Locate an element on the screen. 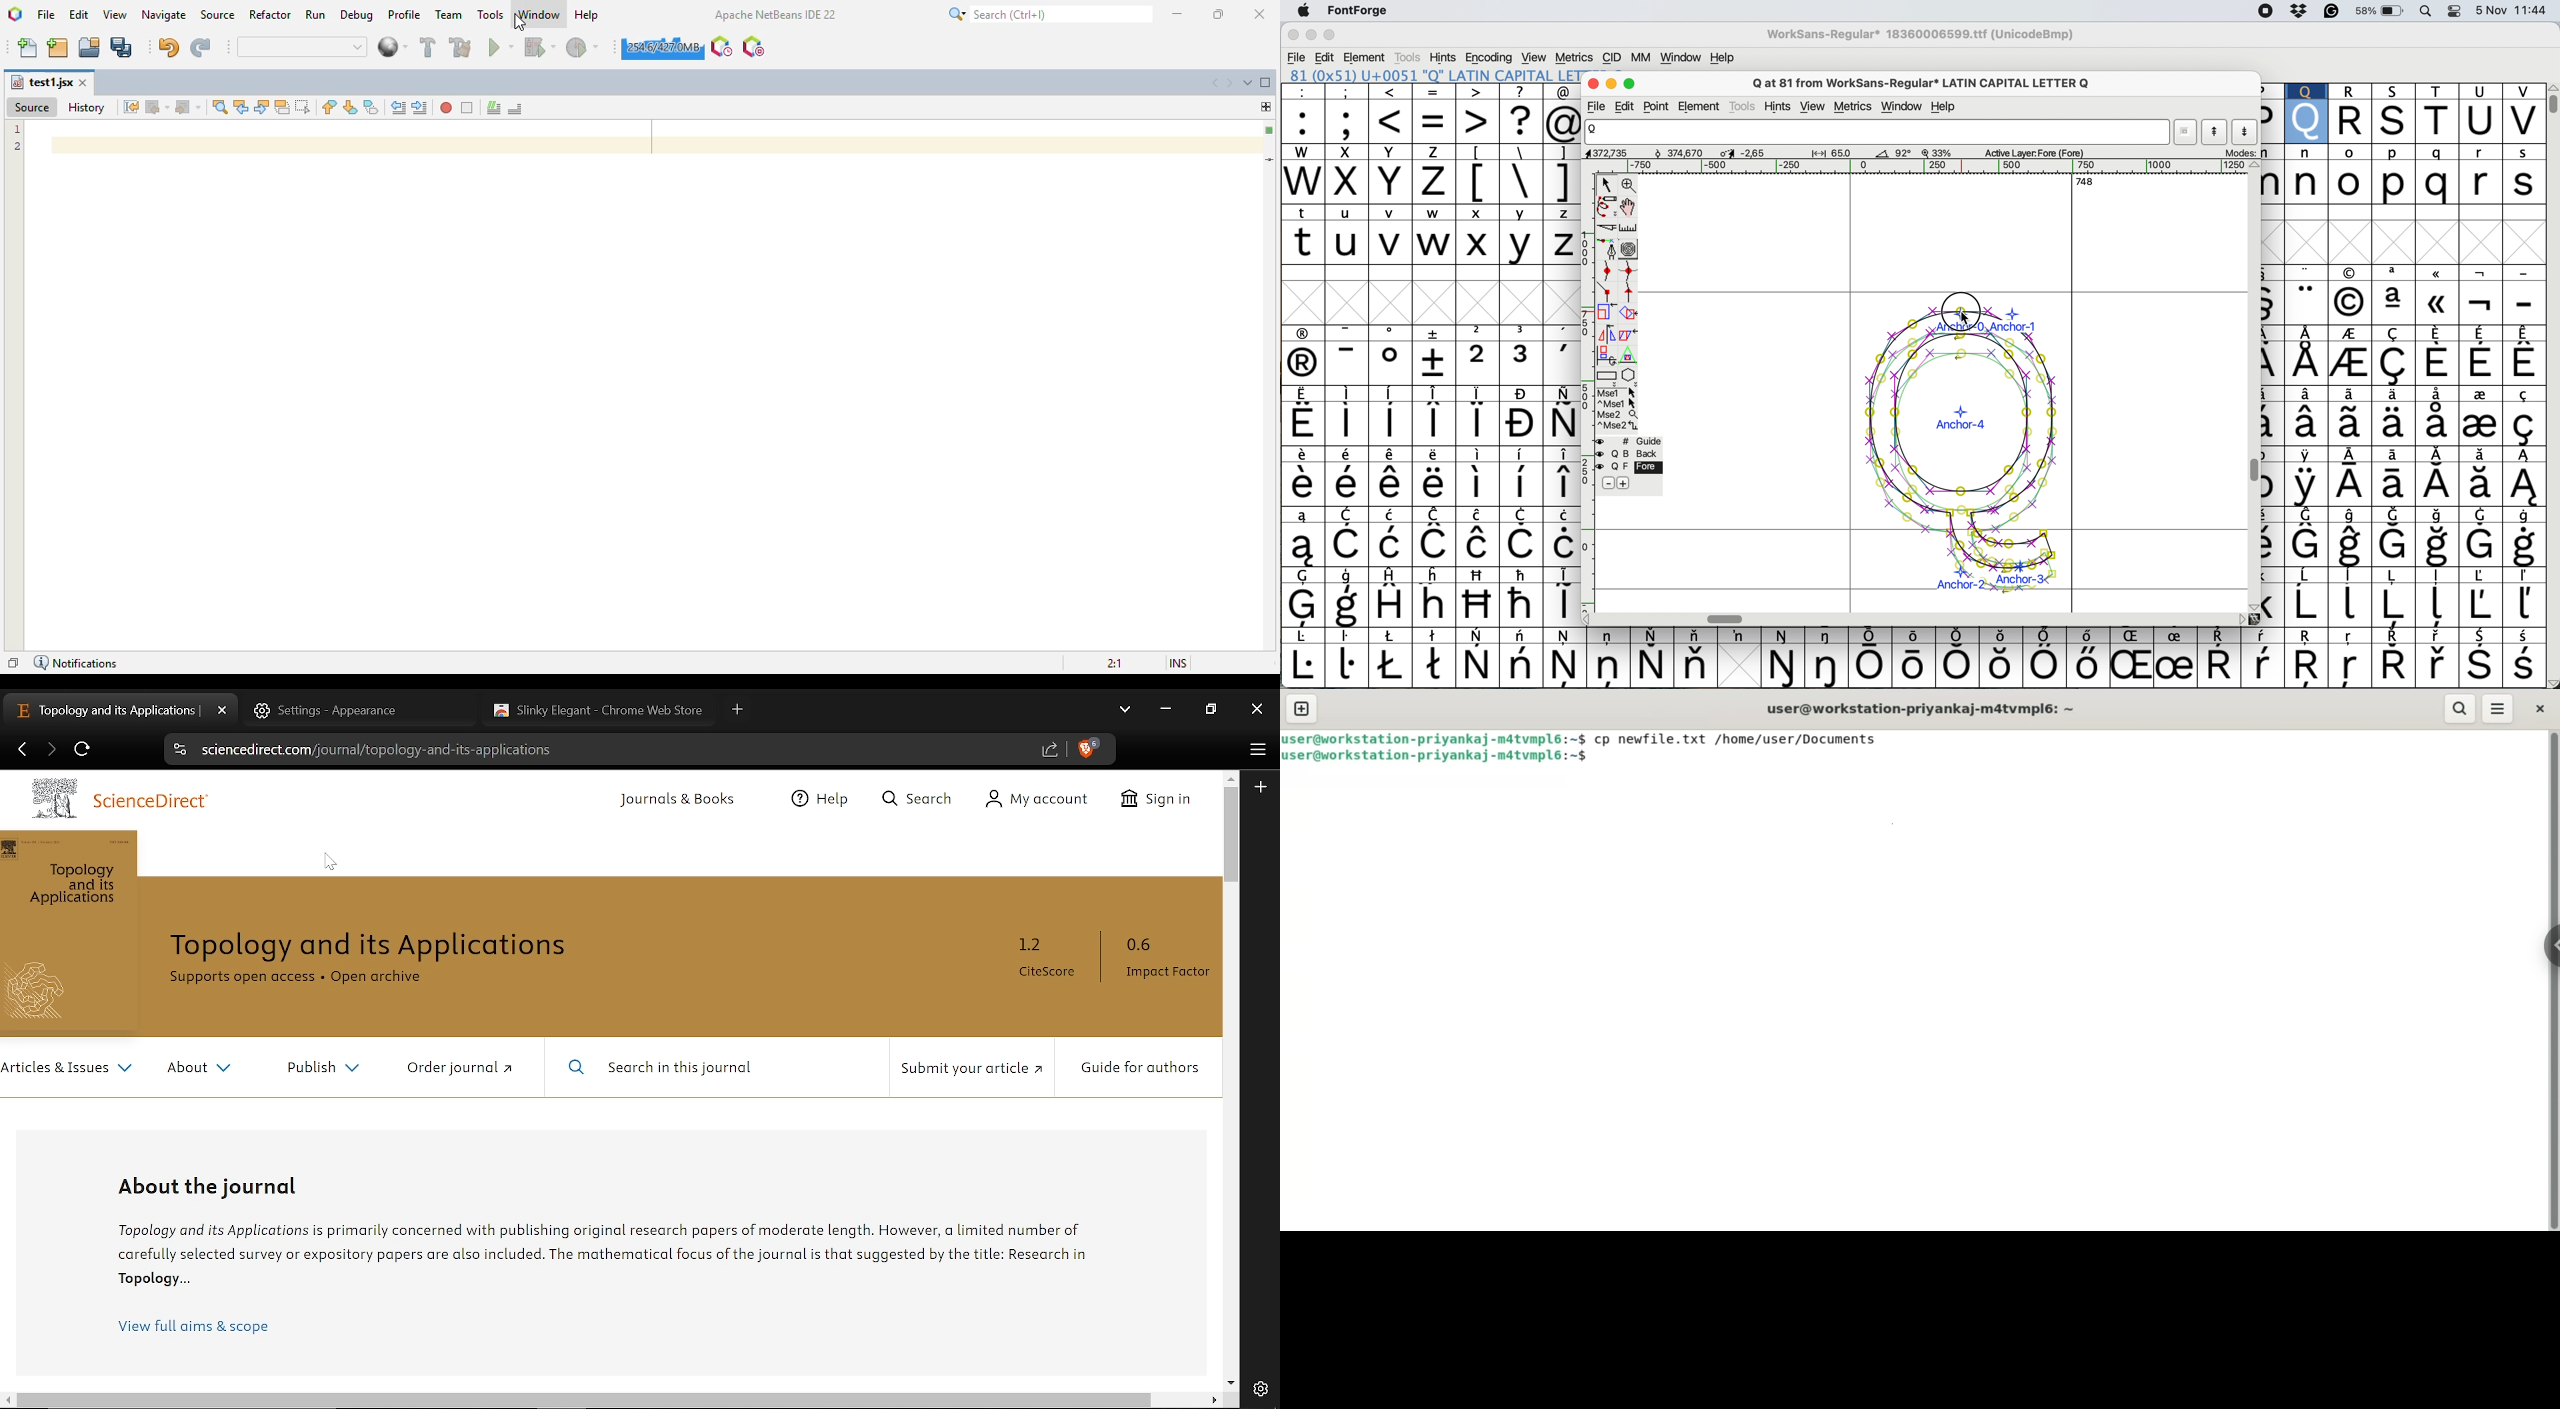 This screenshot has width=2576, height=1428. metrics is located at coordinates (1855, 108).